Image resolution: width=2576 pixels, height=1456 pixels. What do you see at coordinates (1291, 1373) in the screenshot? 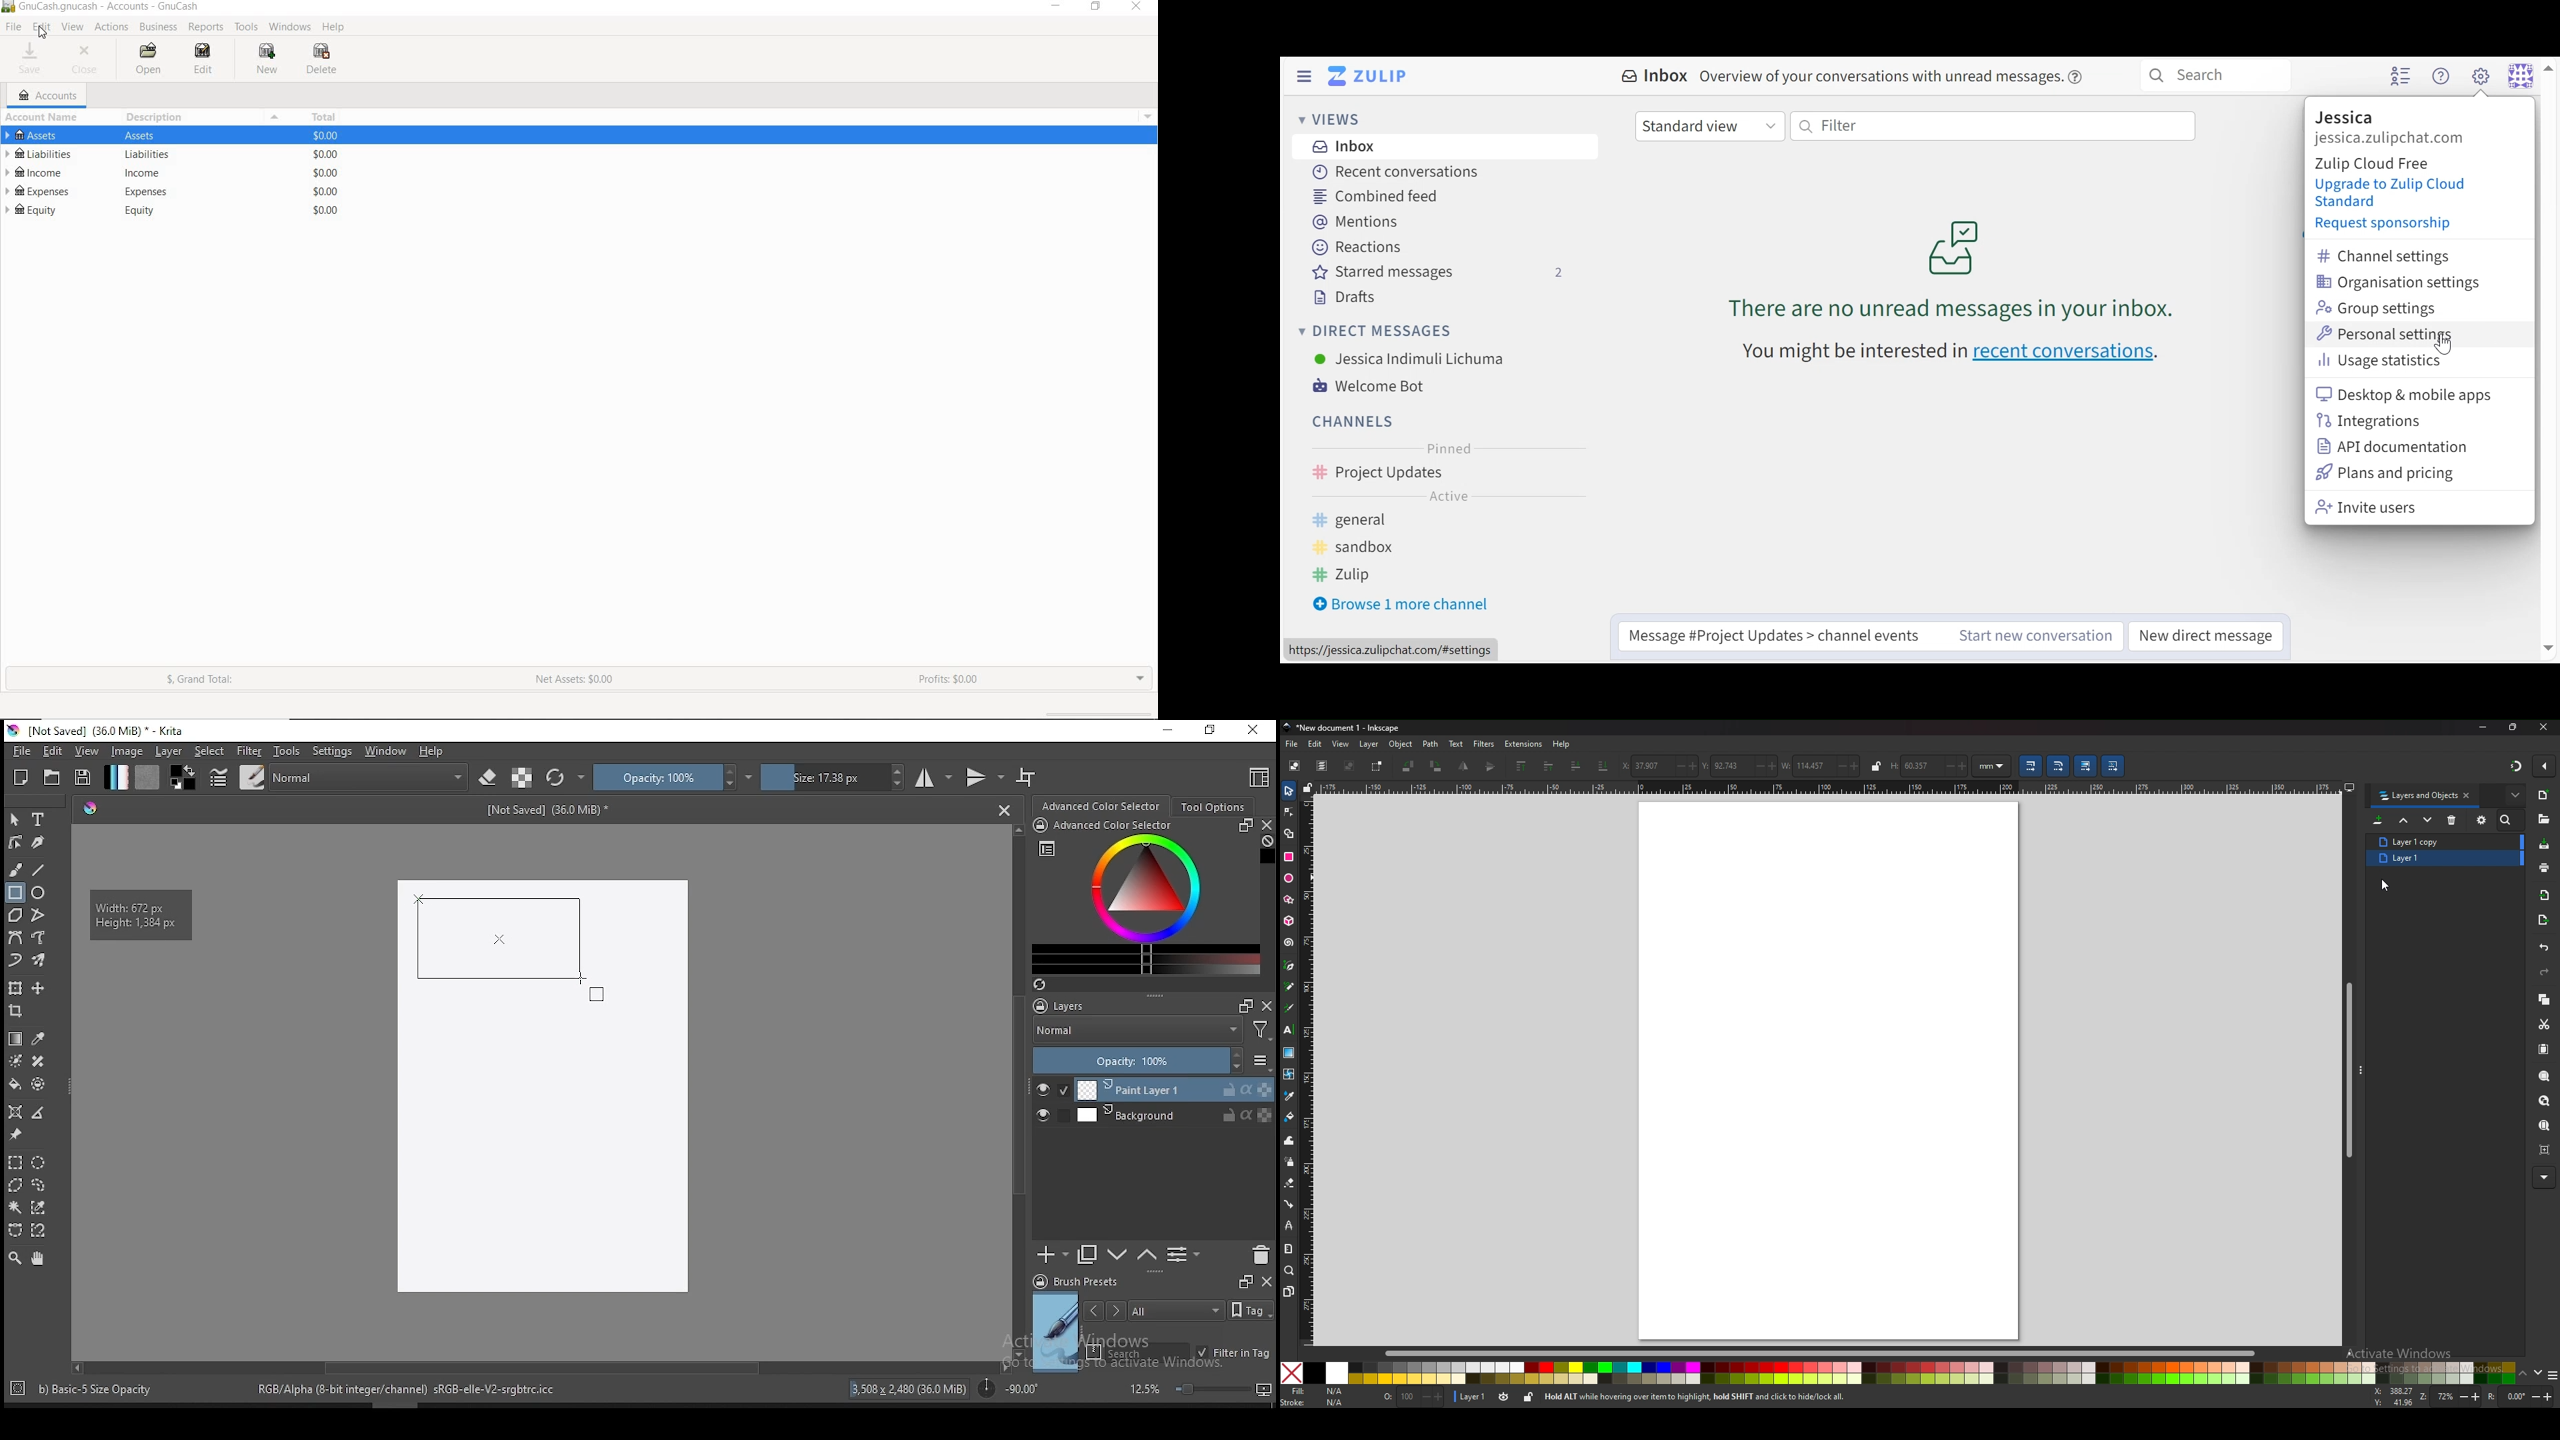
I see `no color` at bounding box center [1291, 1373].